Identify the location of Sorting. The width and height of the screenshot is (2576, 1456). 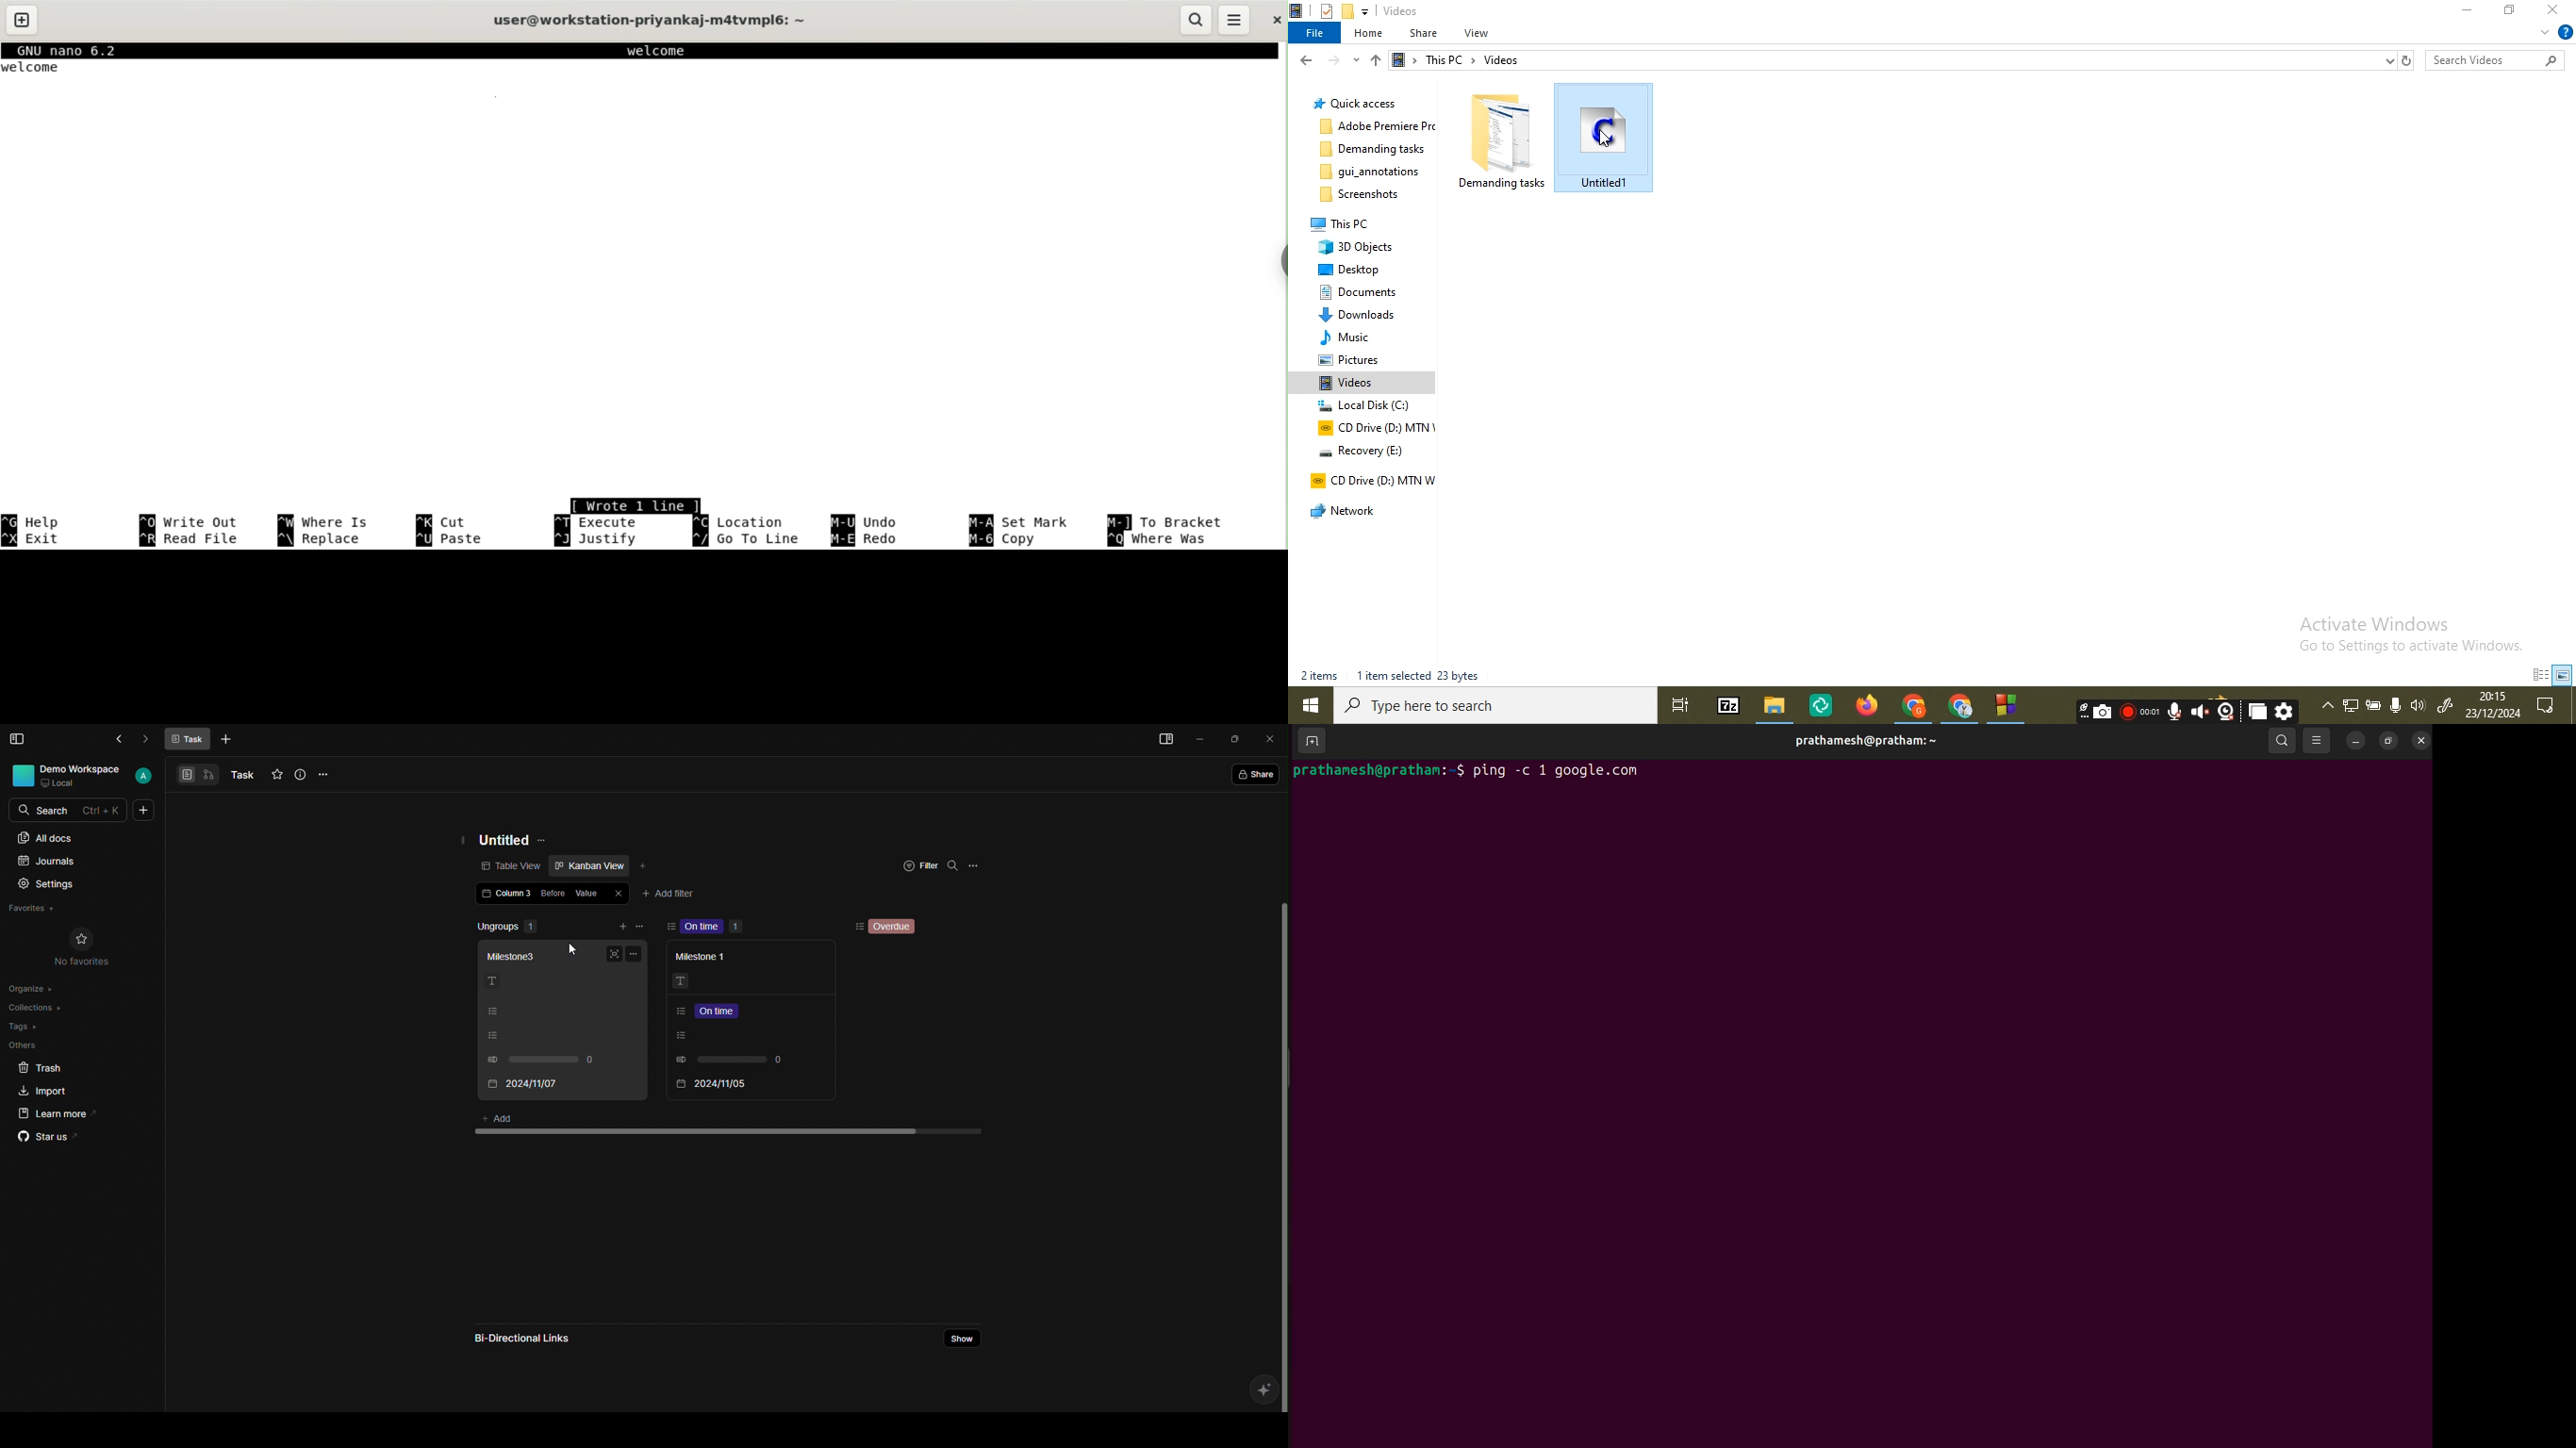
(857, 927).